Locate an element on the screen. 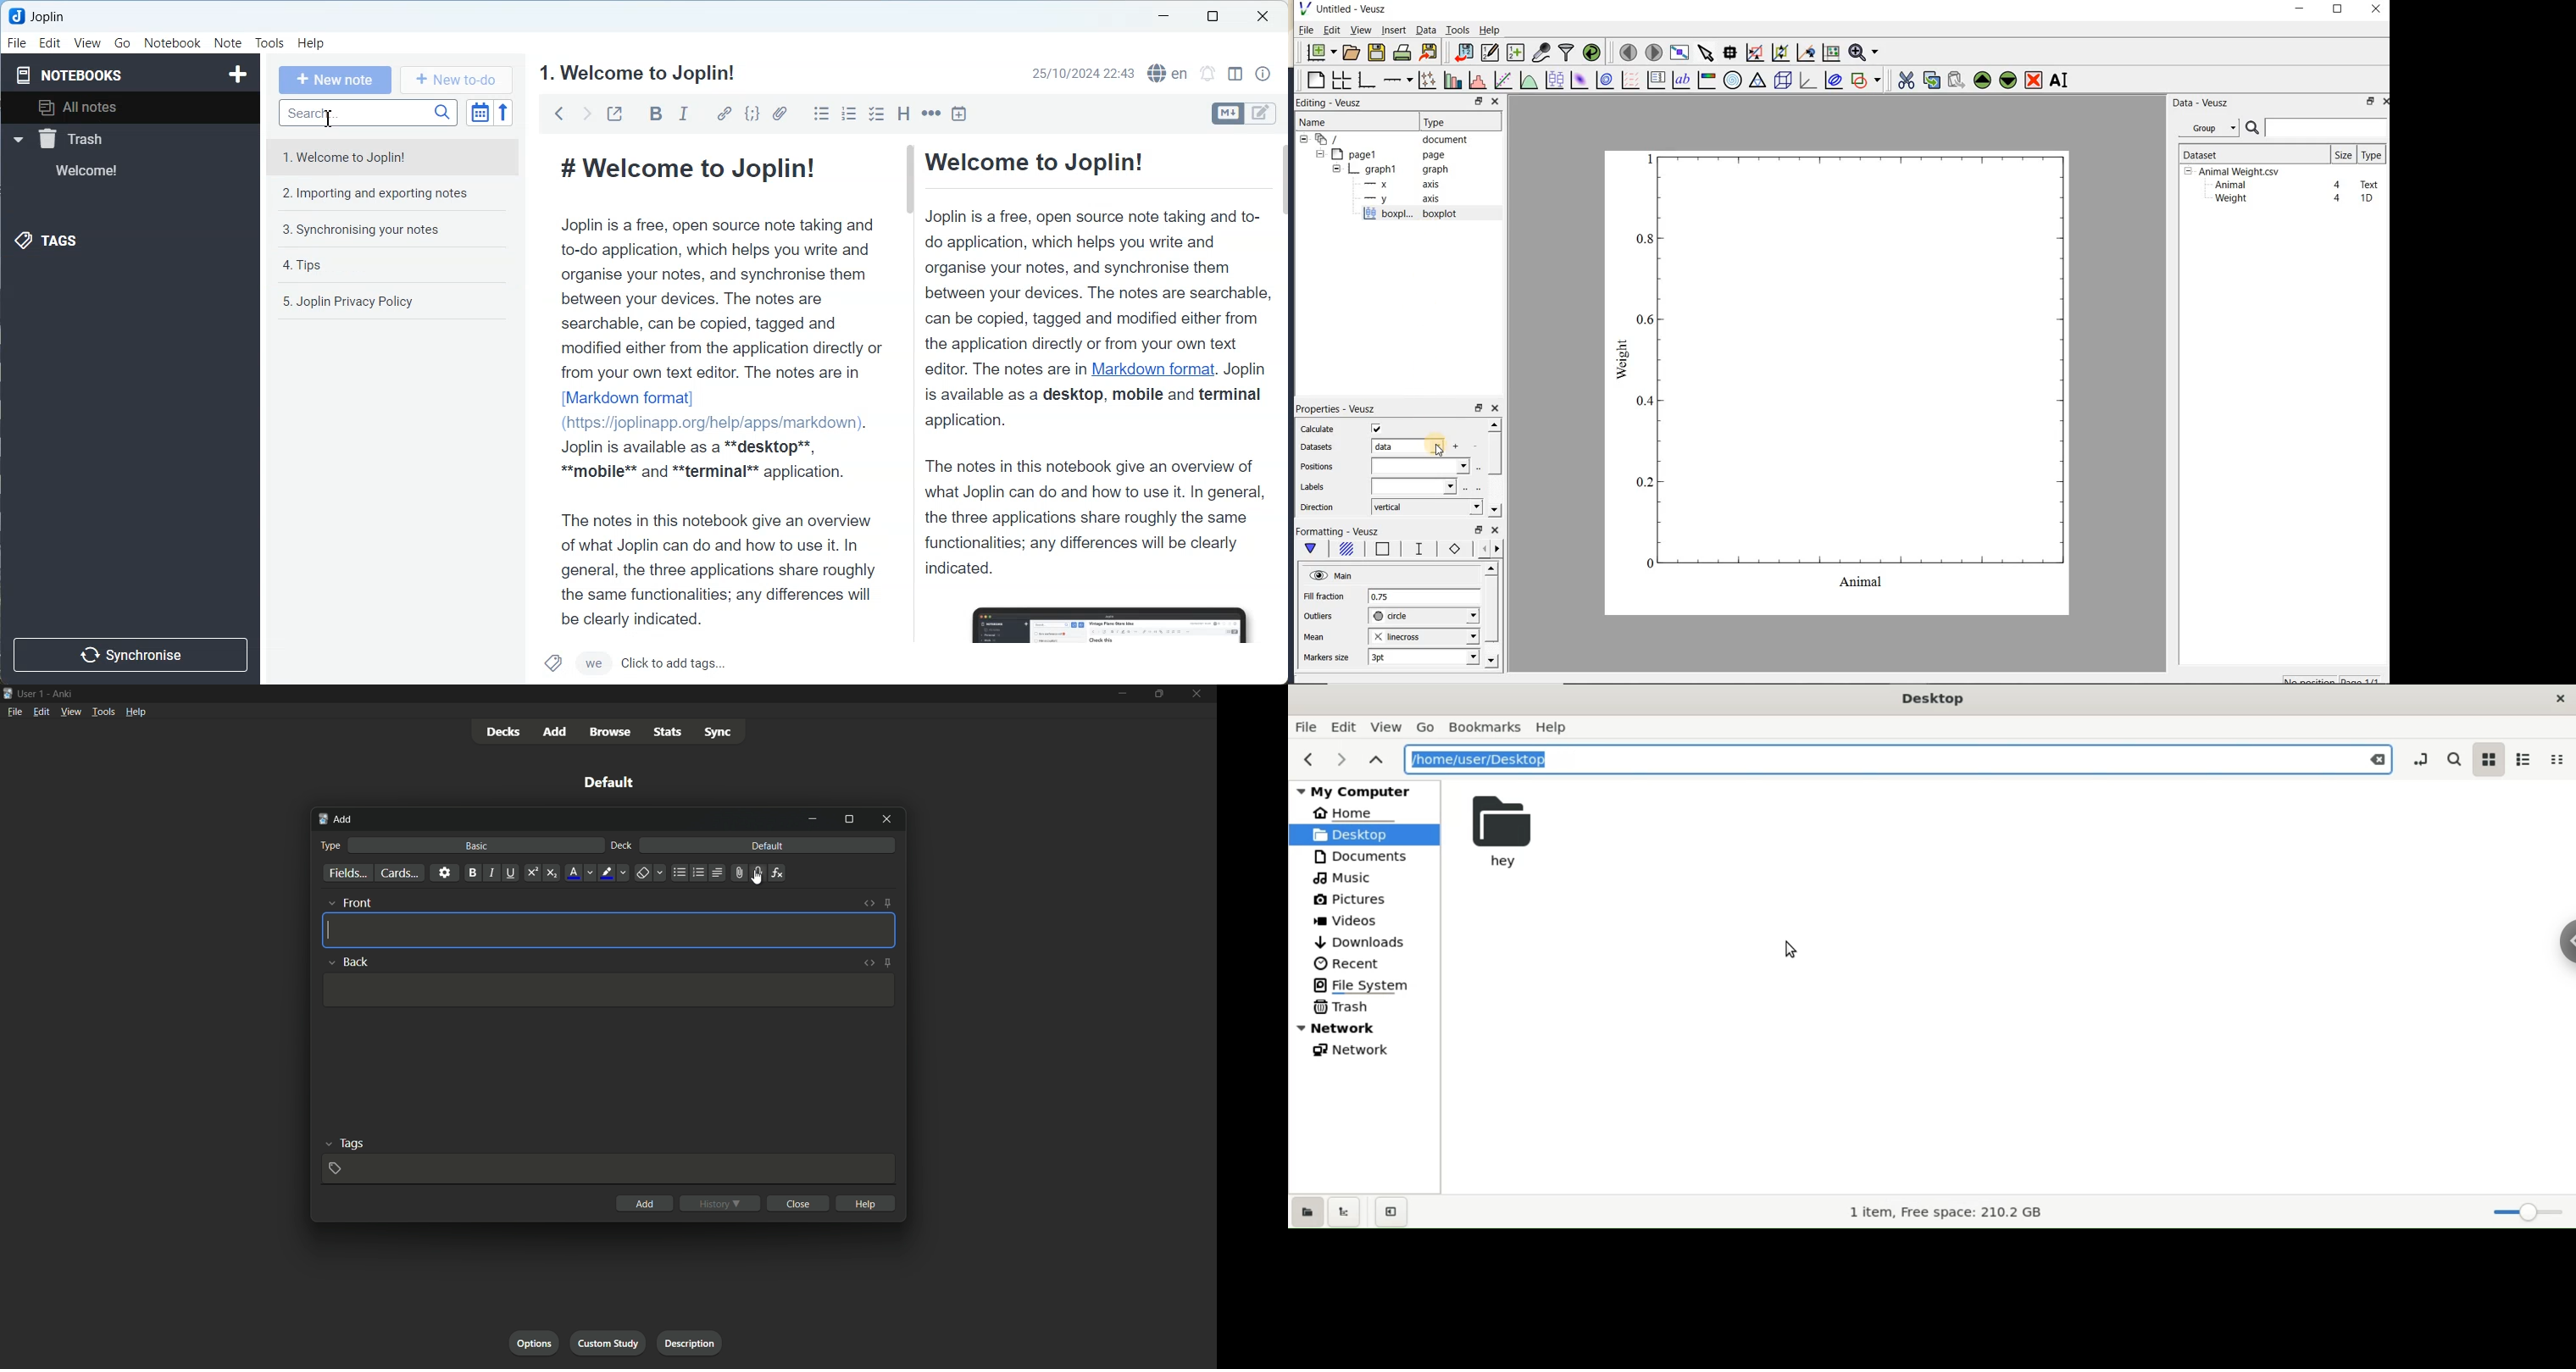  record audio is located at coordinates (755, 873).